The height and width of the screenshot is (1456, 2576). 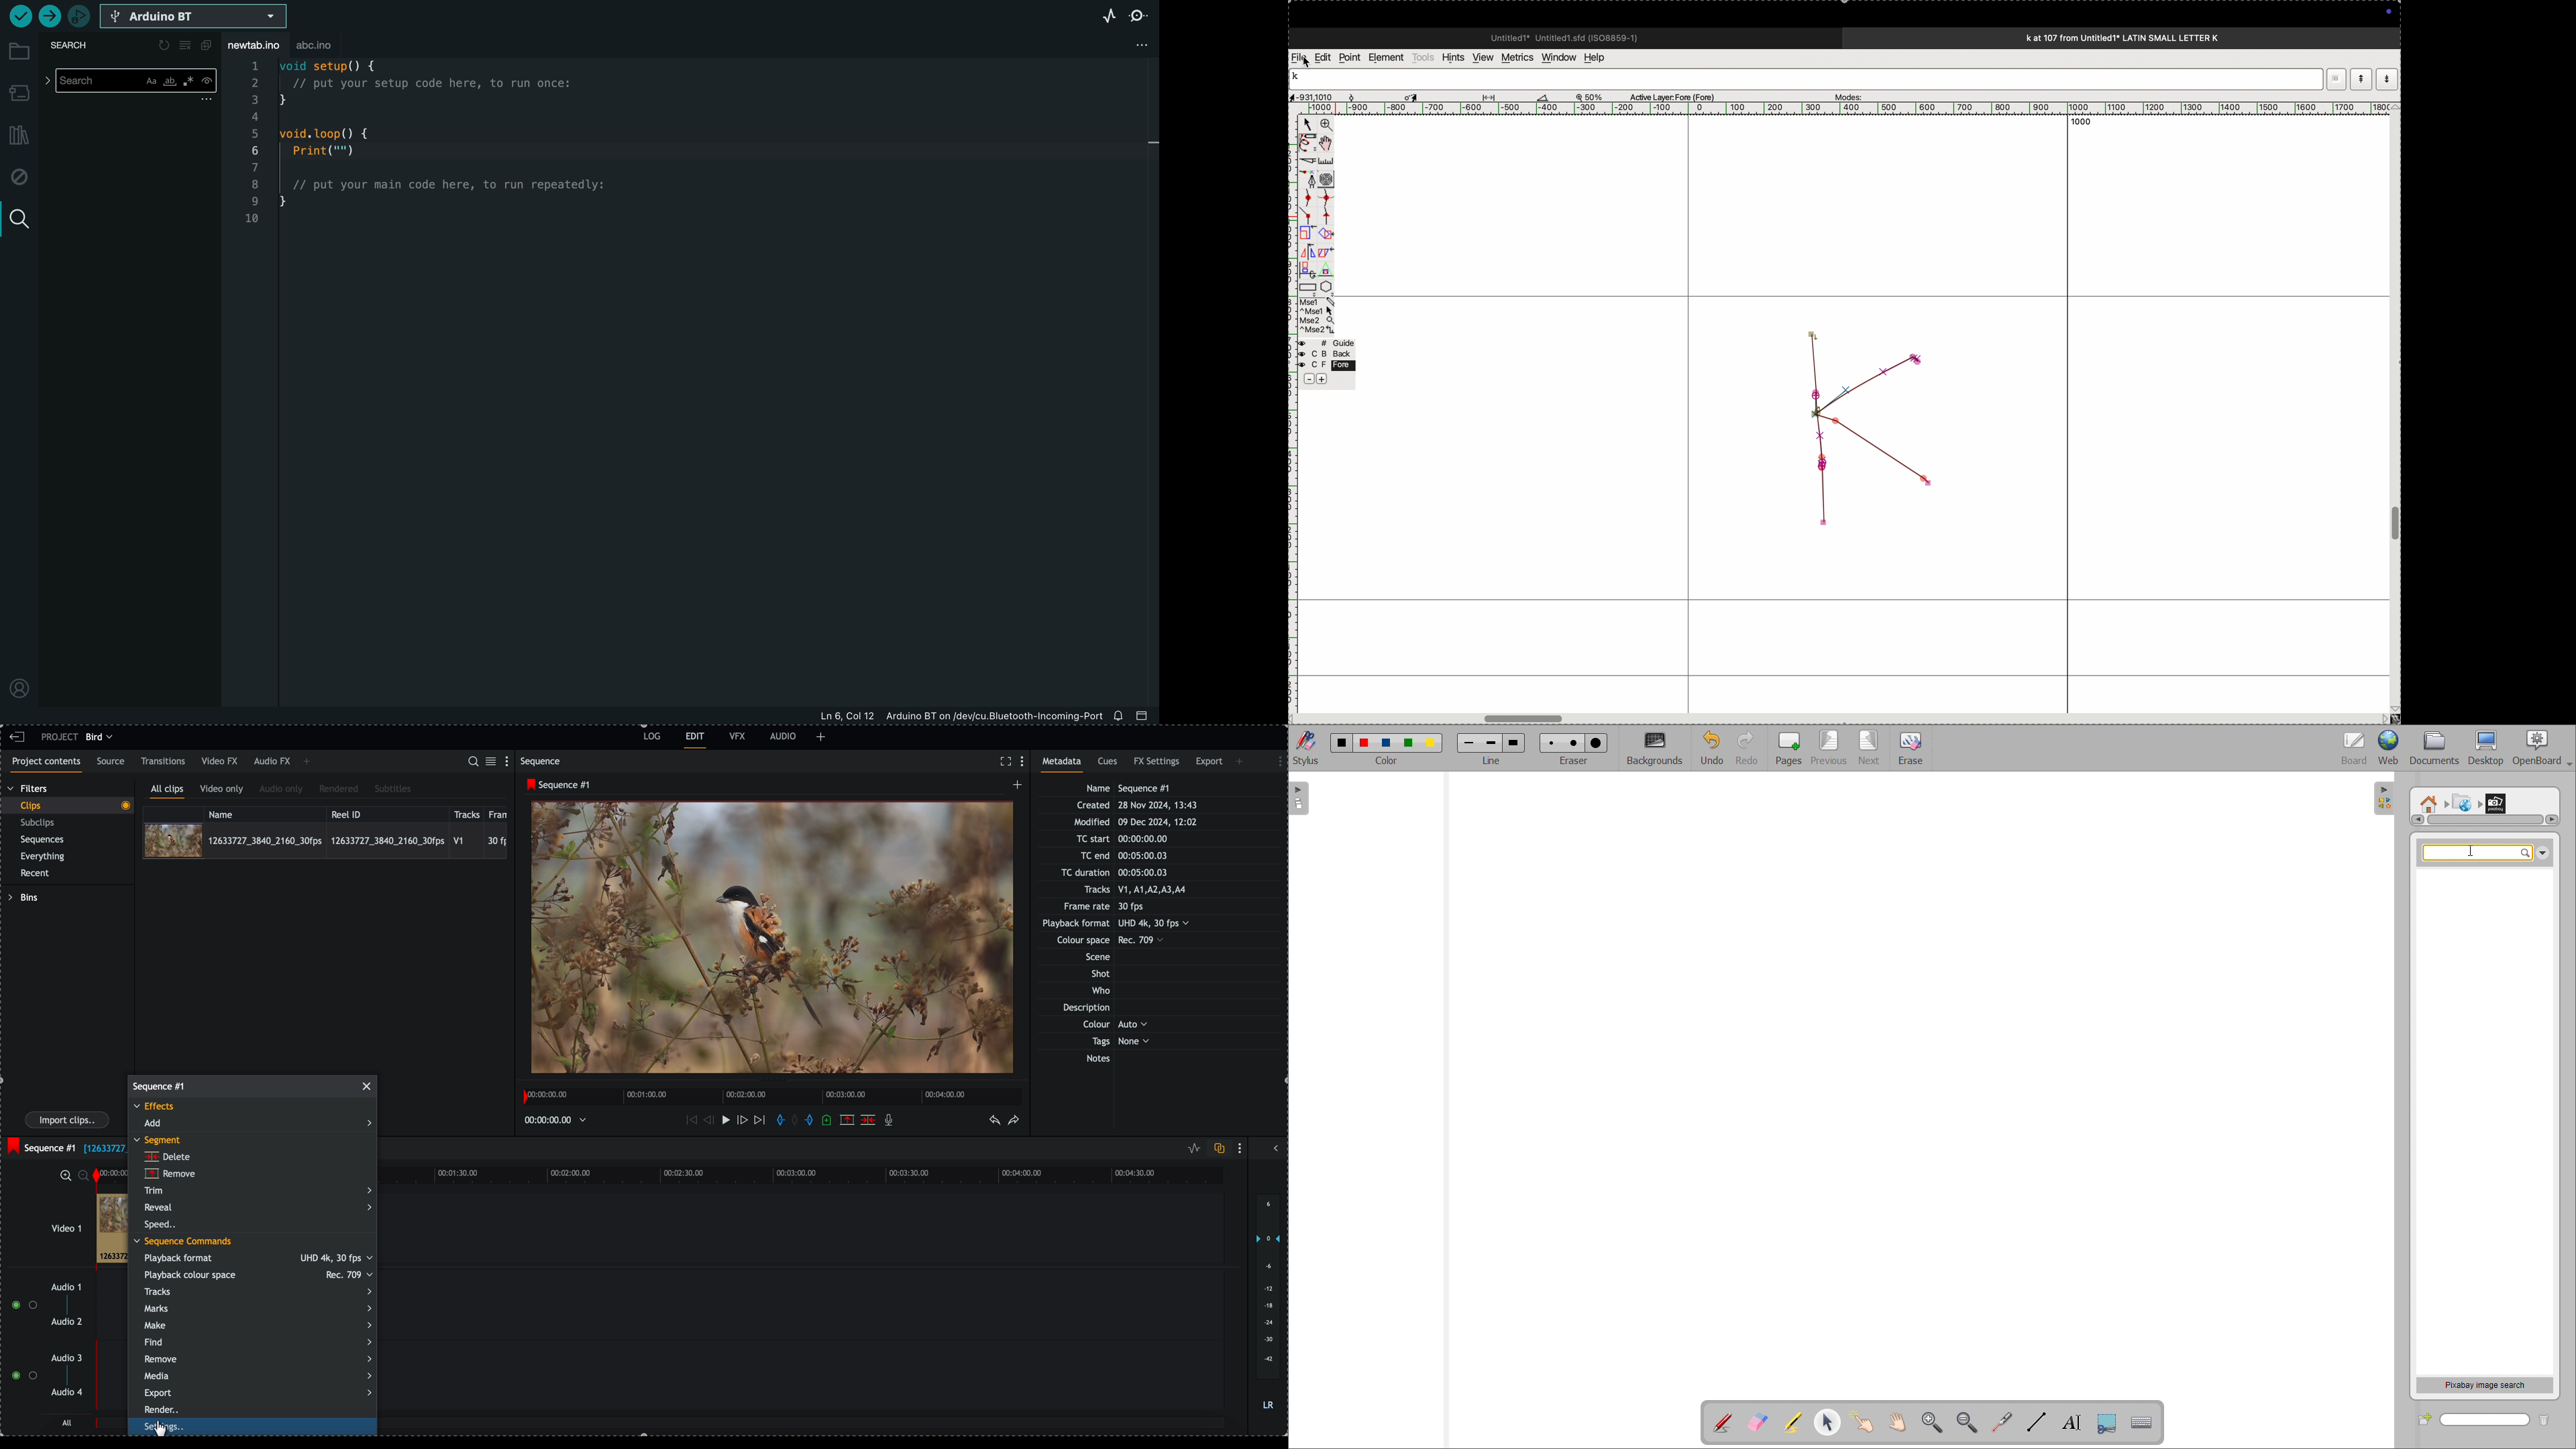 I want to click on trim, so click(x=257, y=1191).